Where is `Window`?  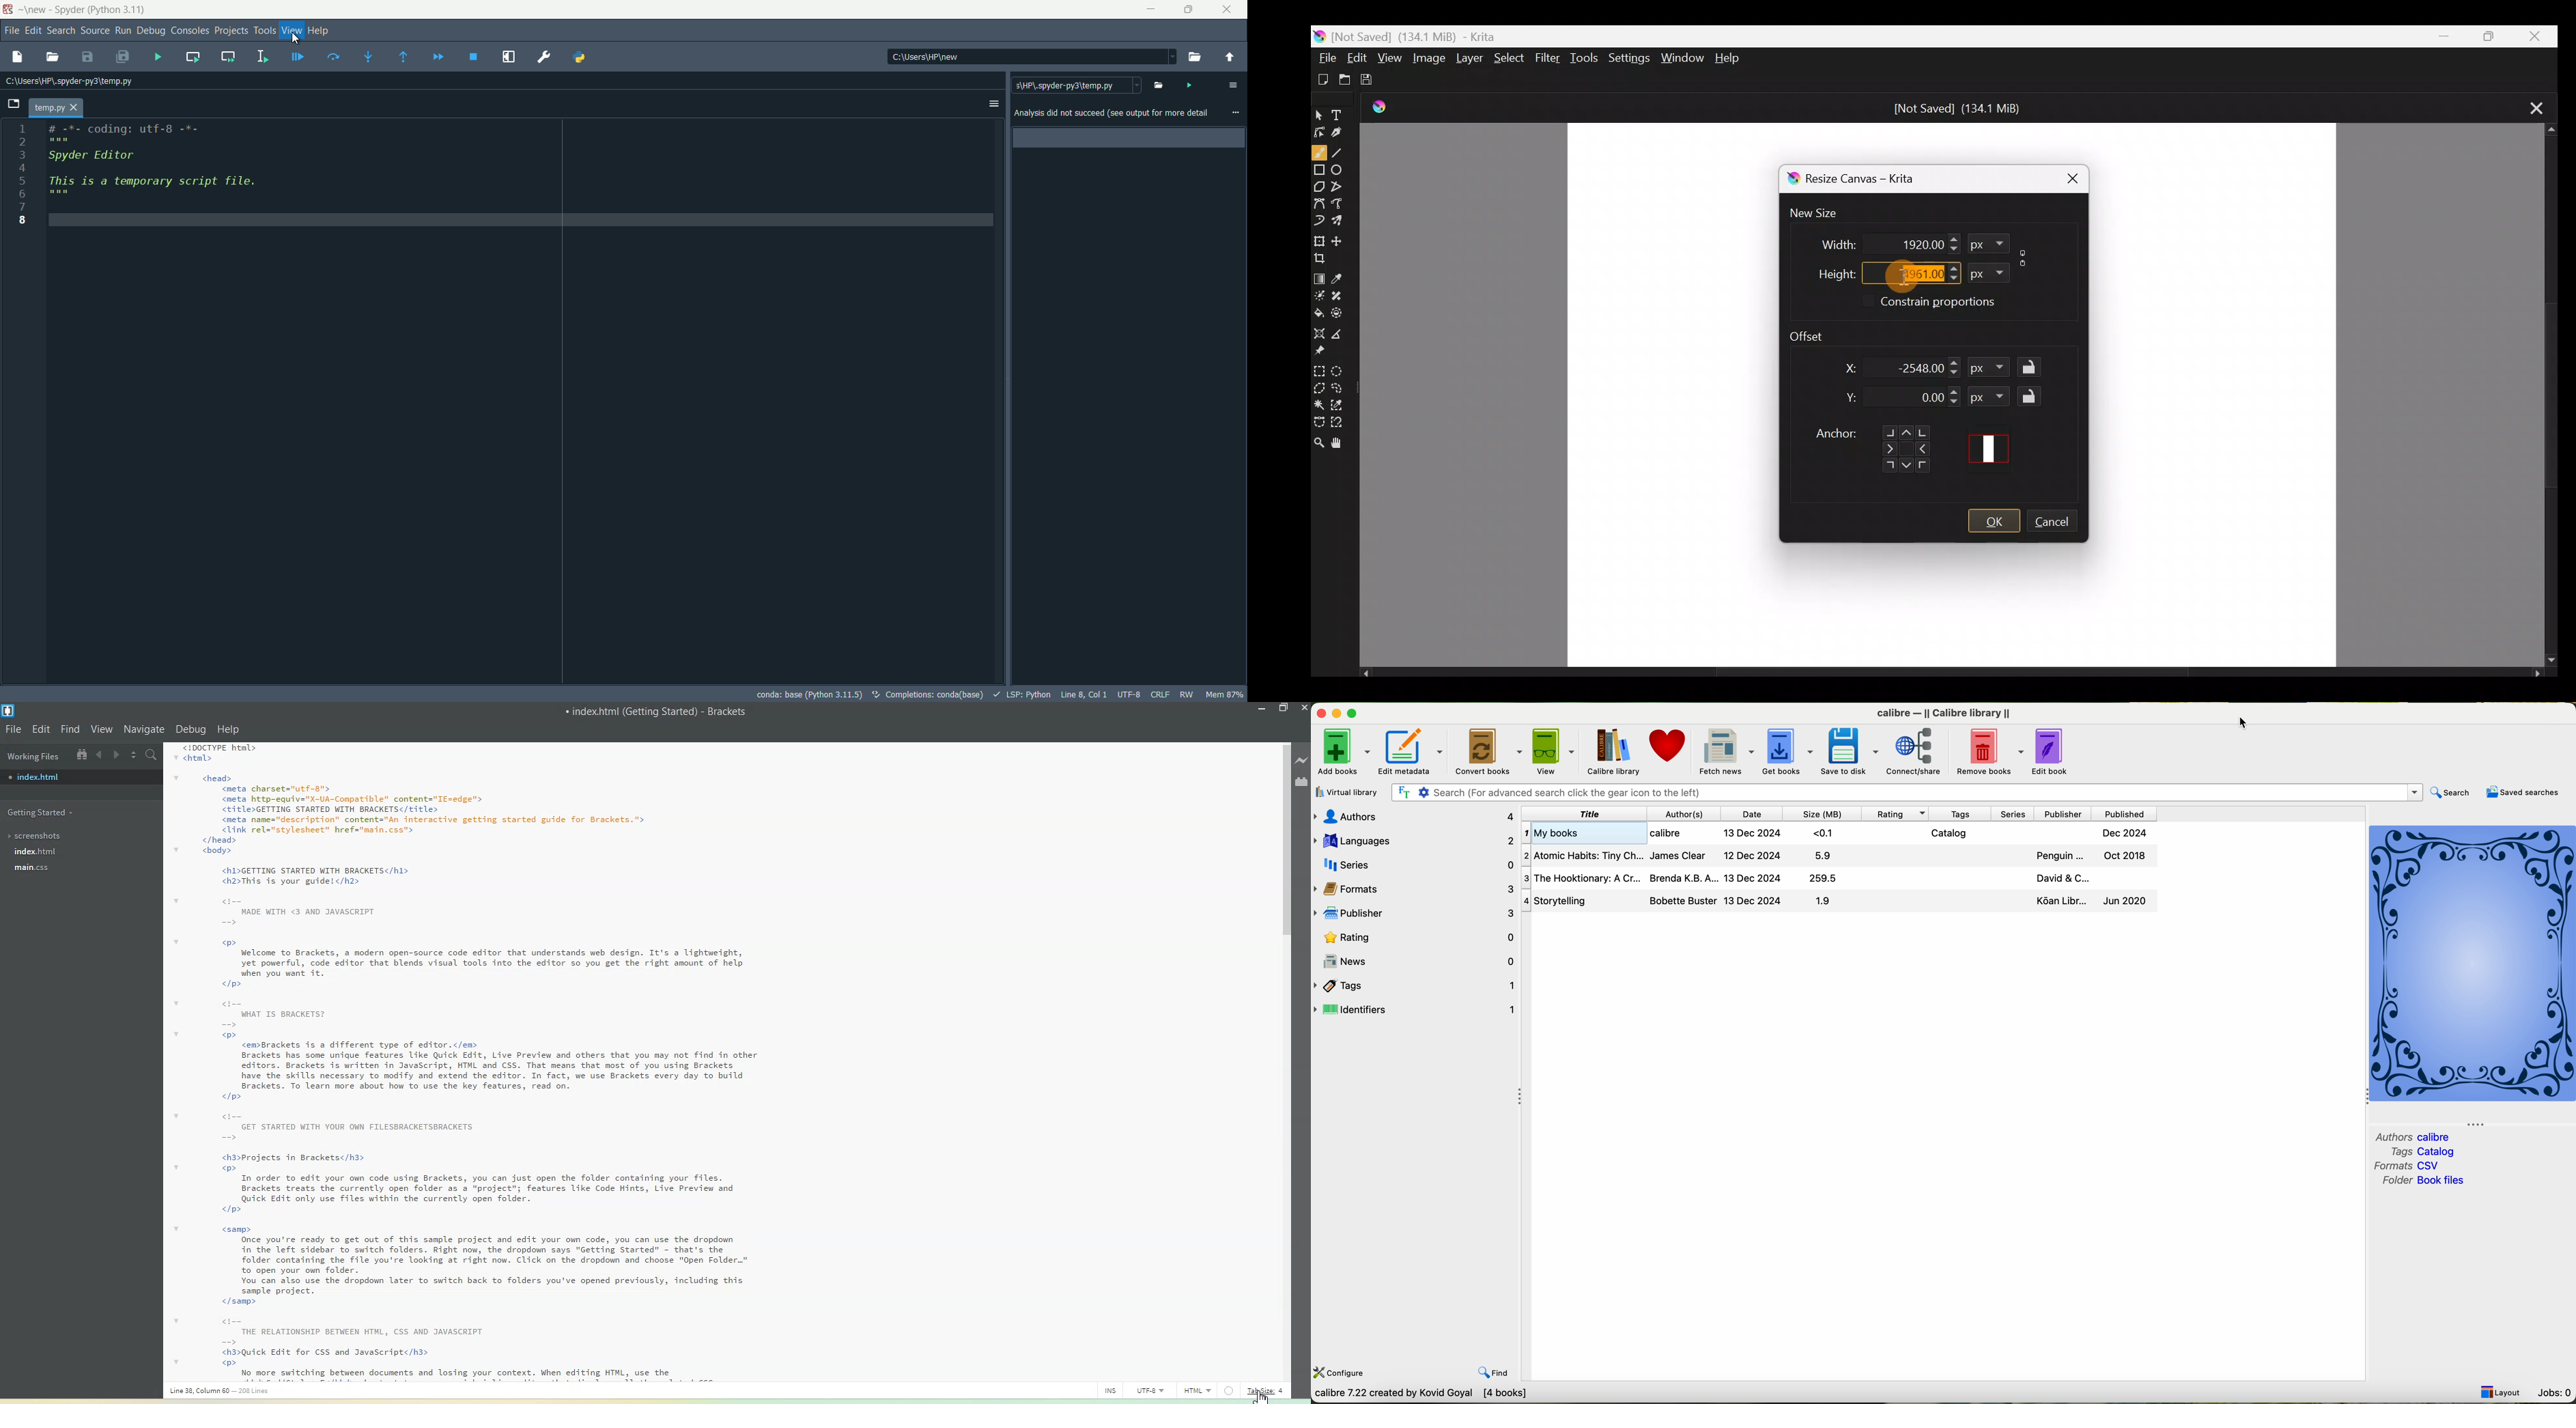 Window is located at coordinates (1682, 56).